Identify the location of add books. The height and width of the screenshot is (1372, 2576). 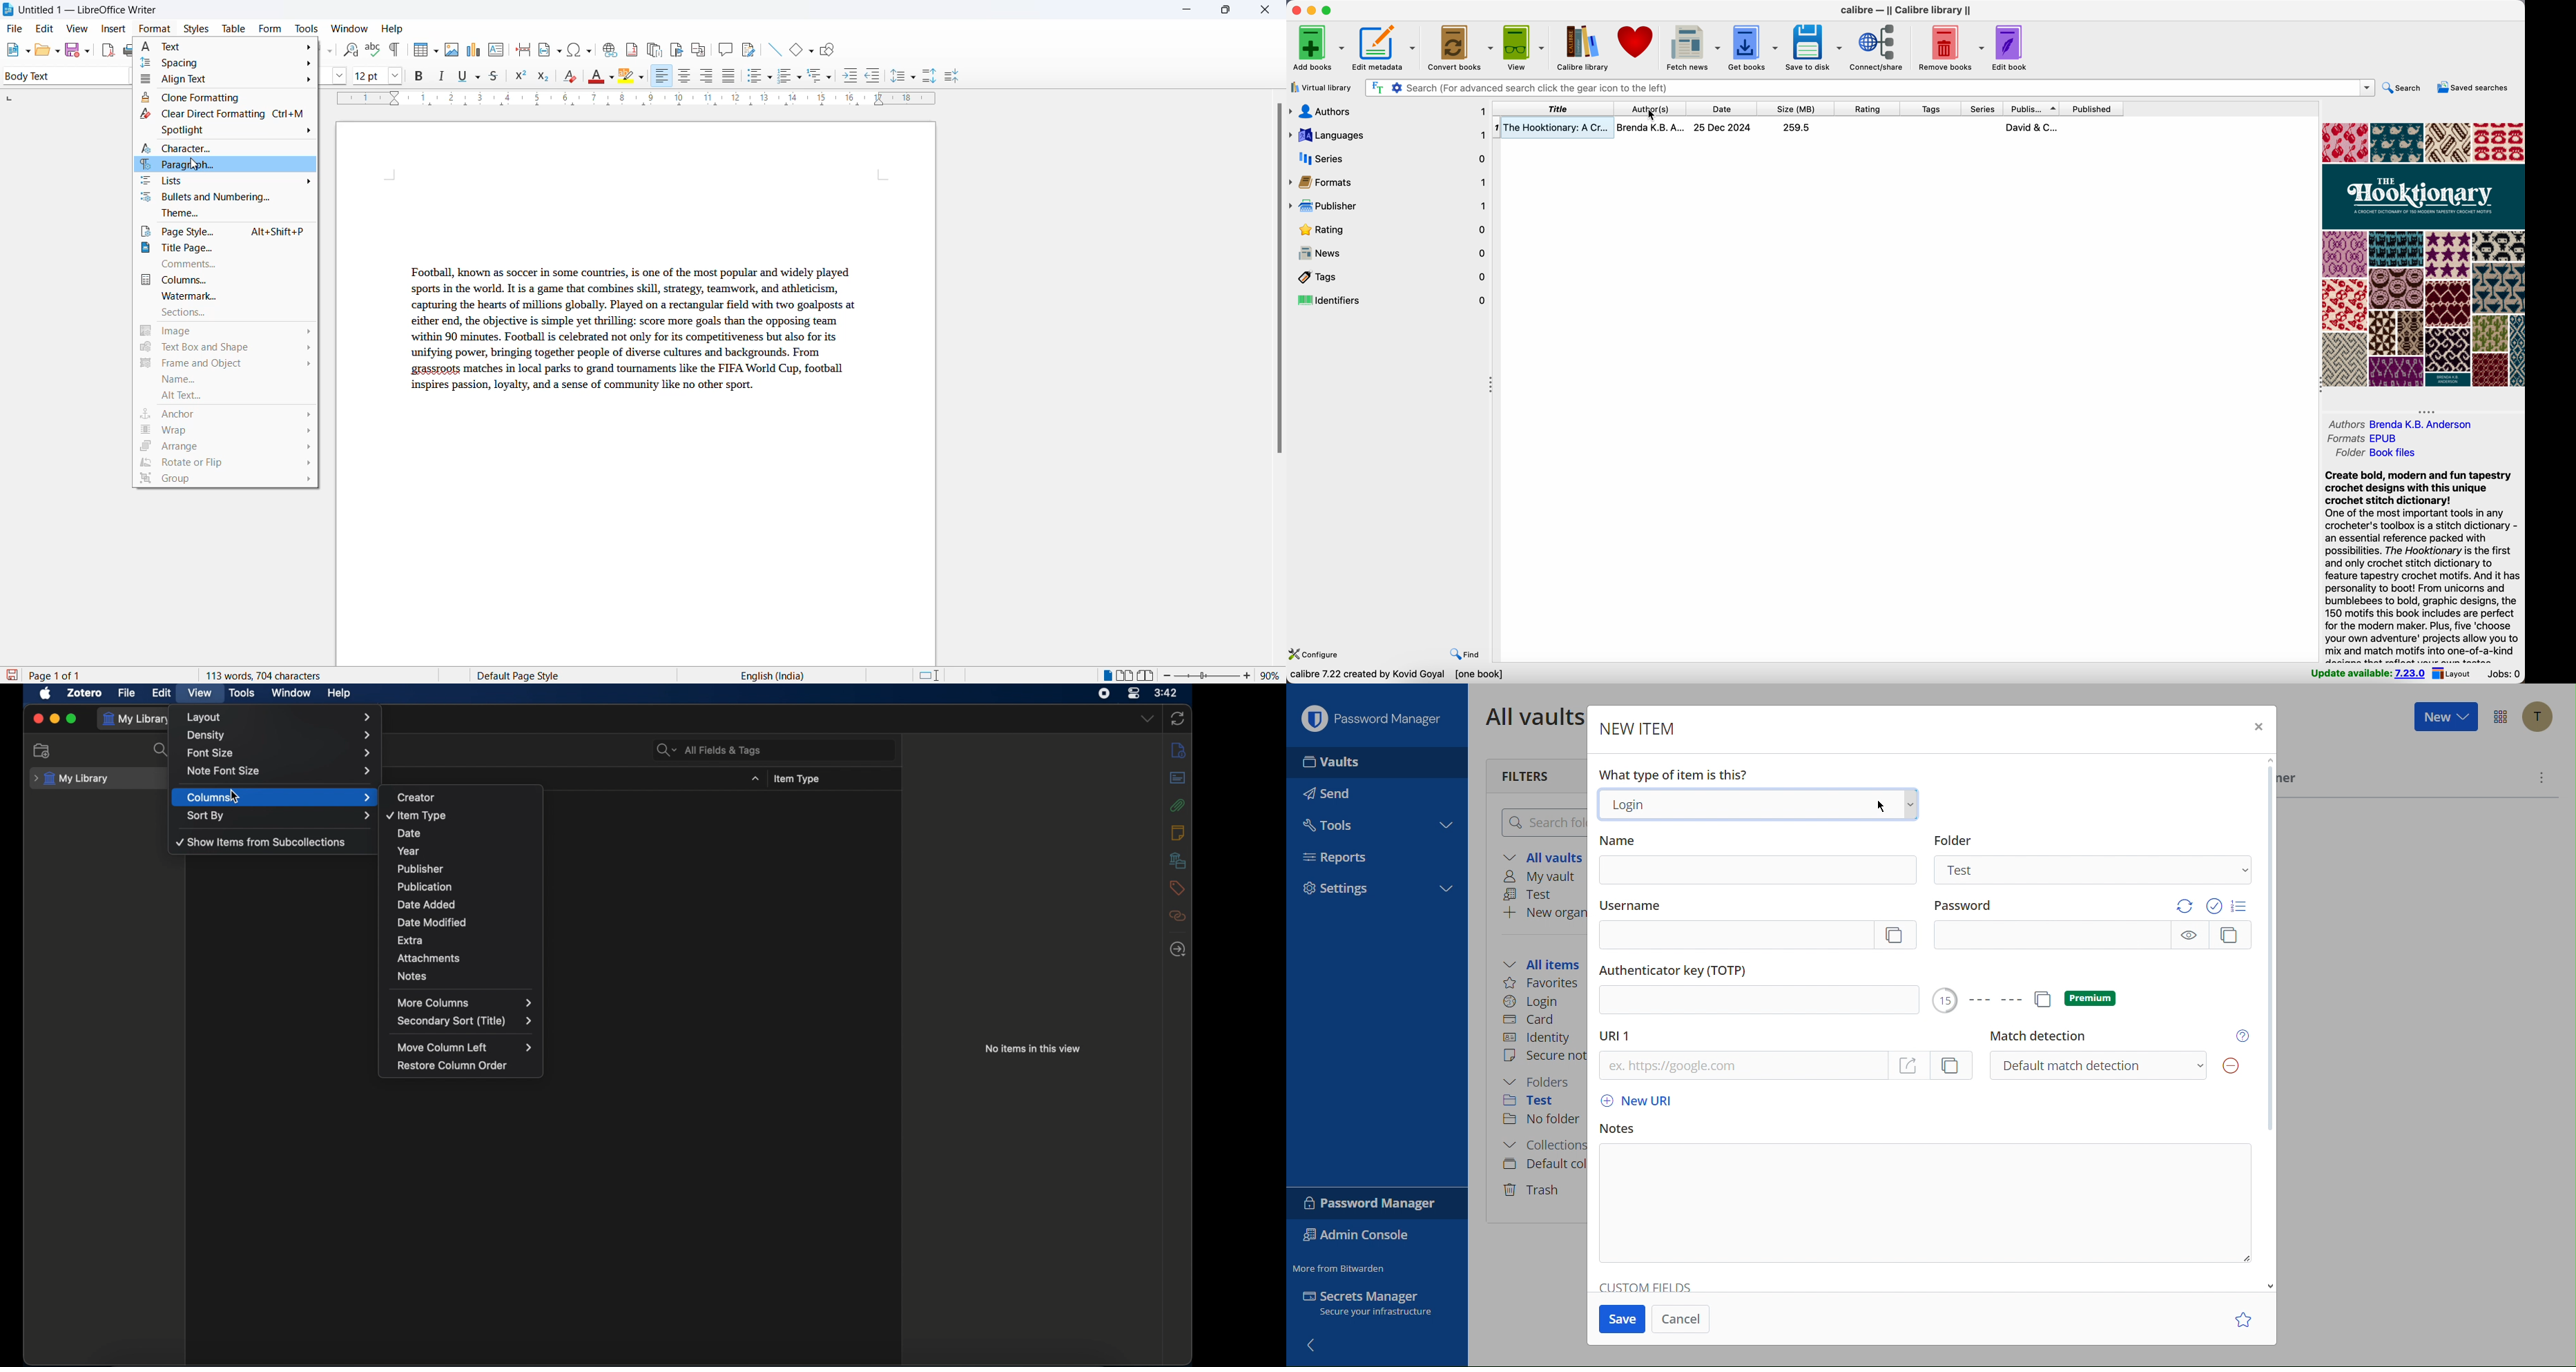
(1317, 48).